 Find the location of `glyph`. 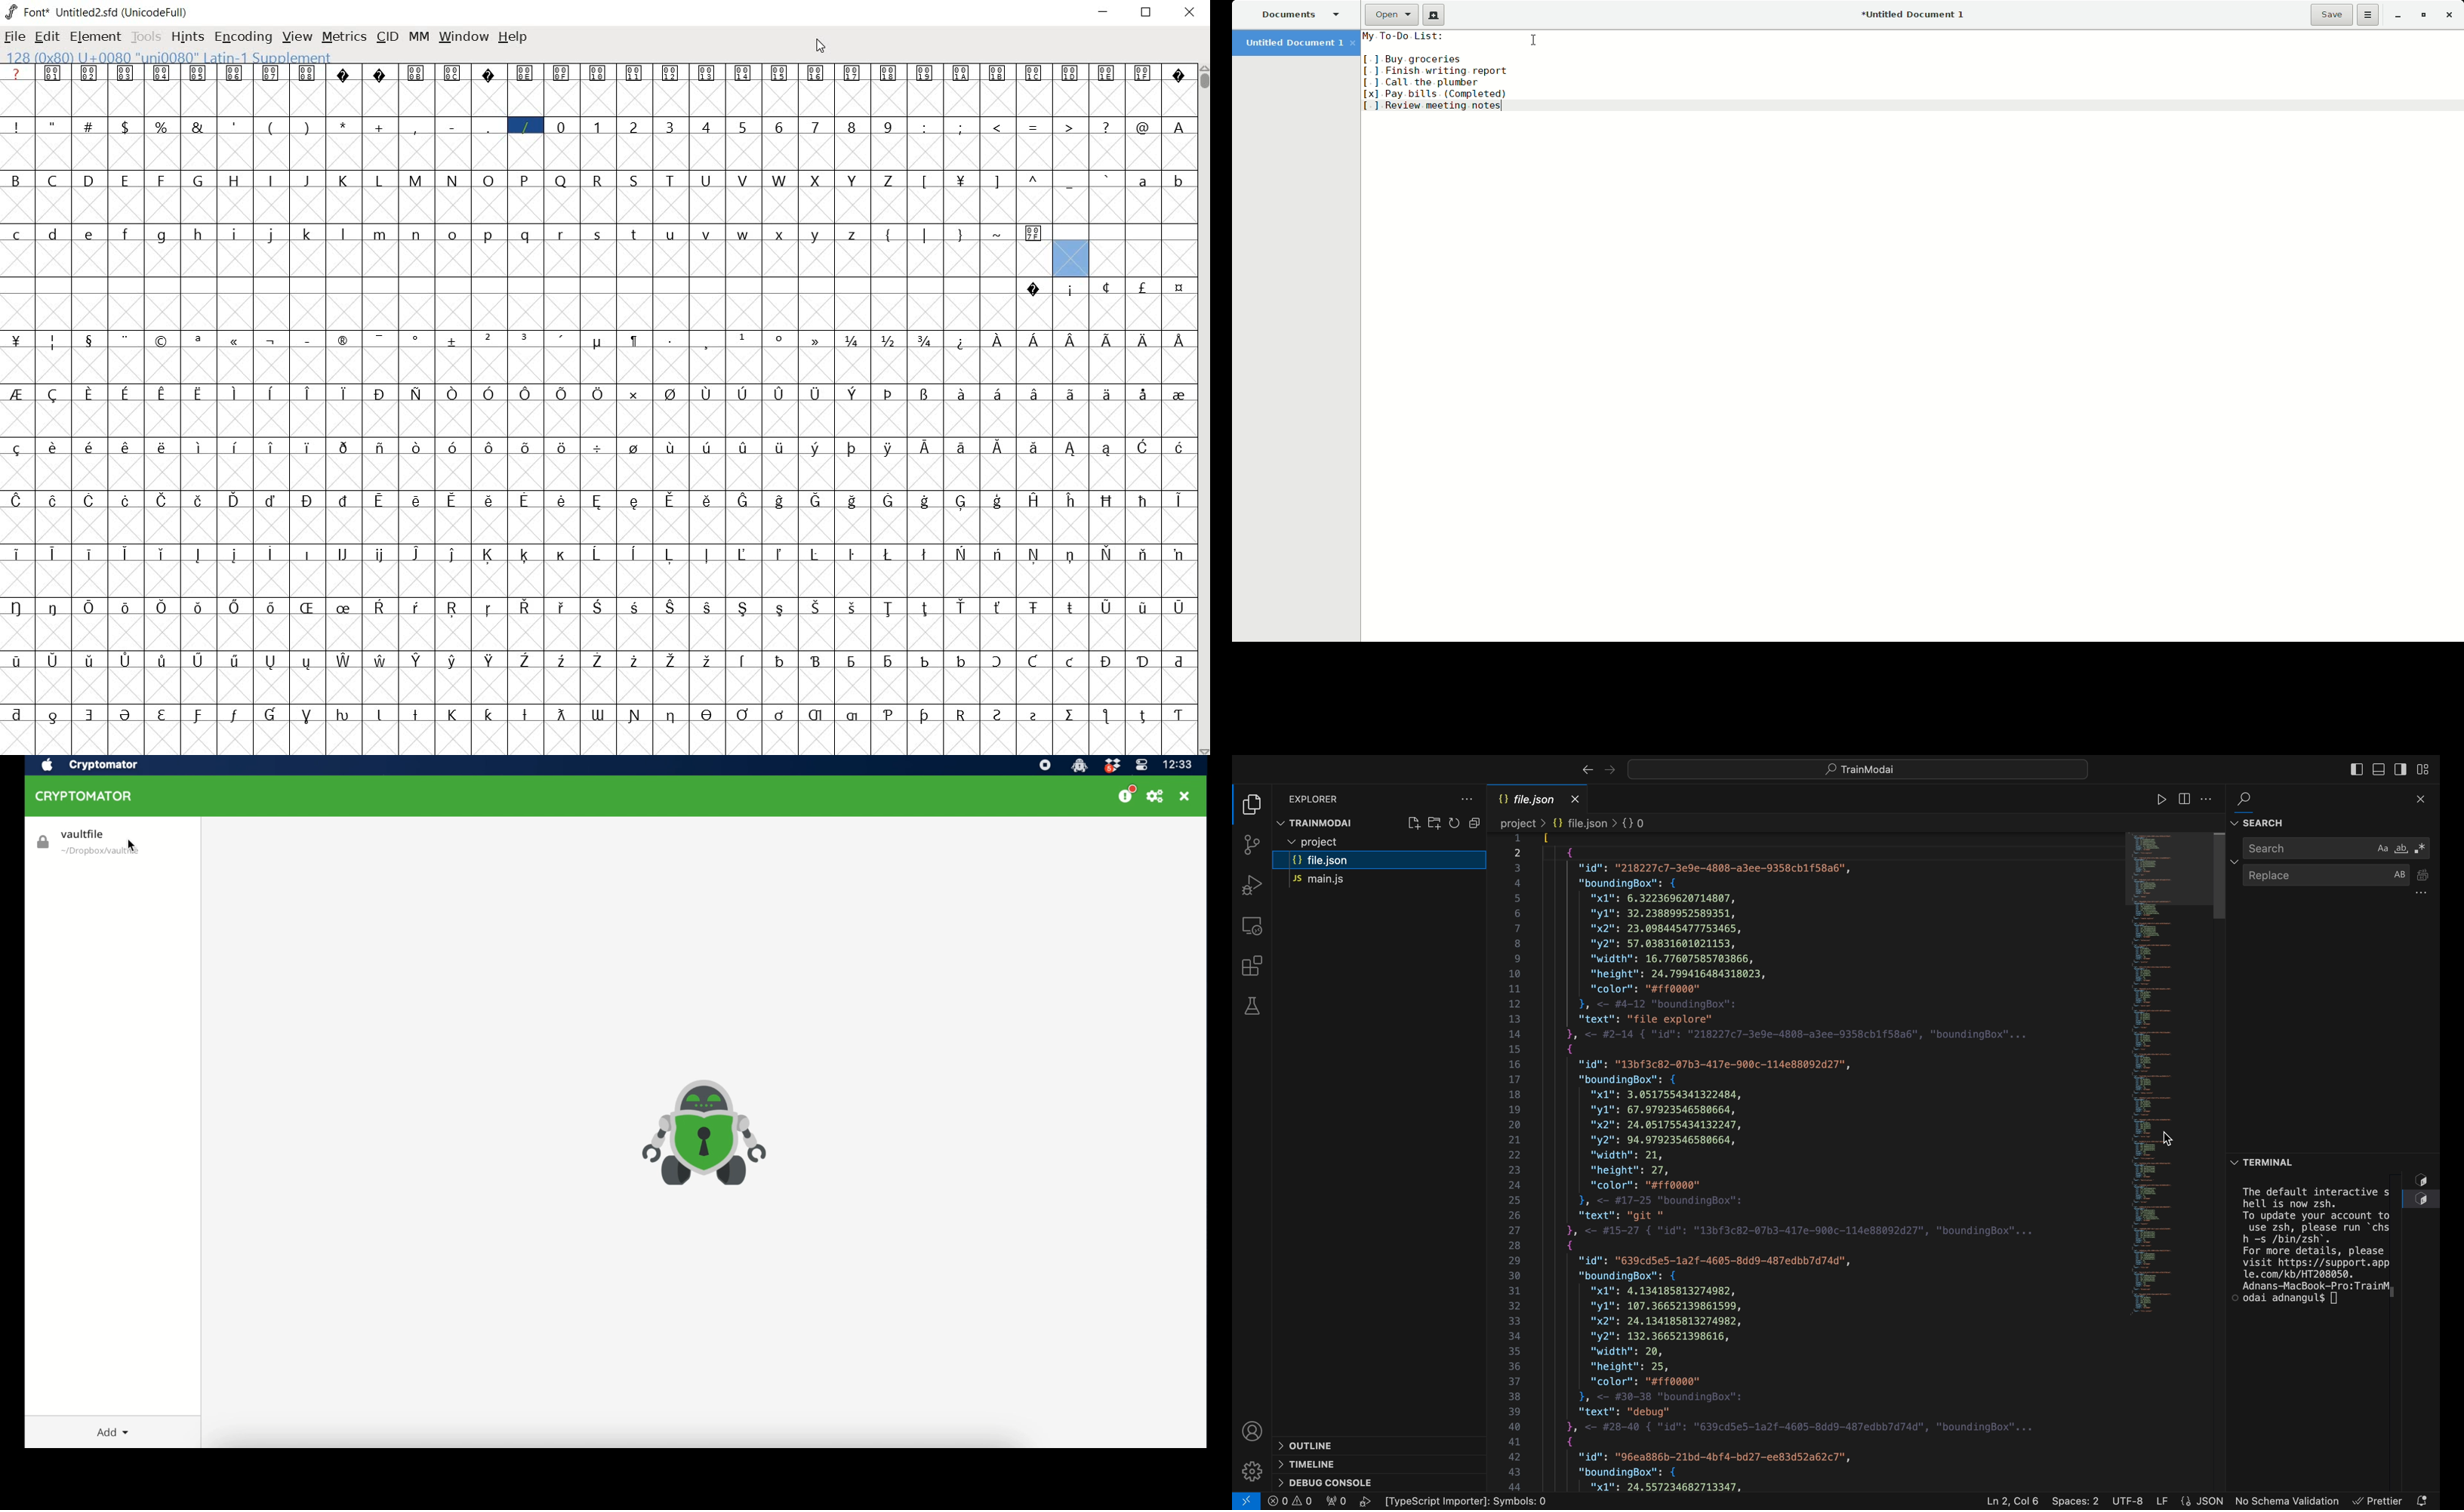

glyph is located at coordinates (780, 338).